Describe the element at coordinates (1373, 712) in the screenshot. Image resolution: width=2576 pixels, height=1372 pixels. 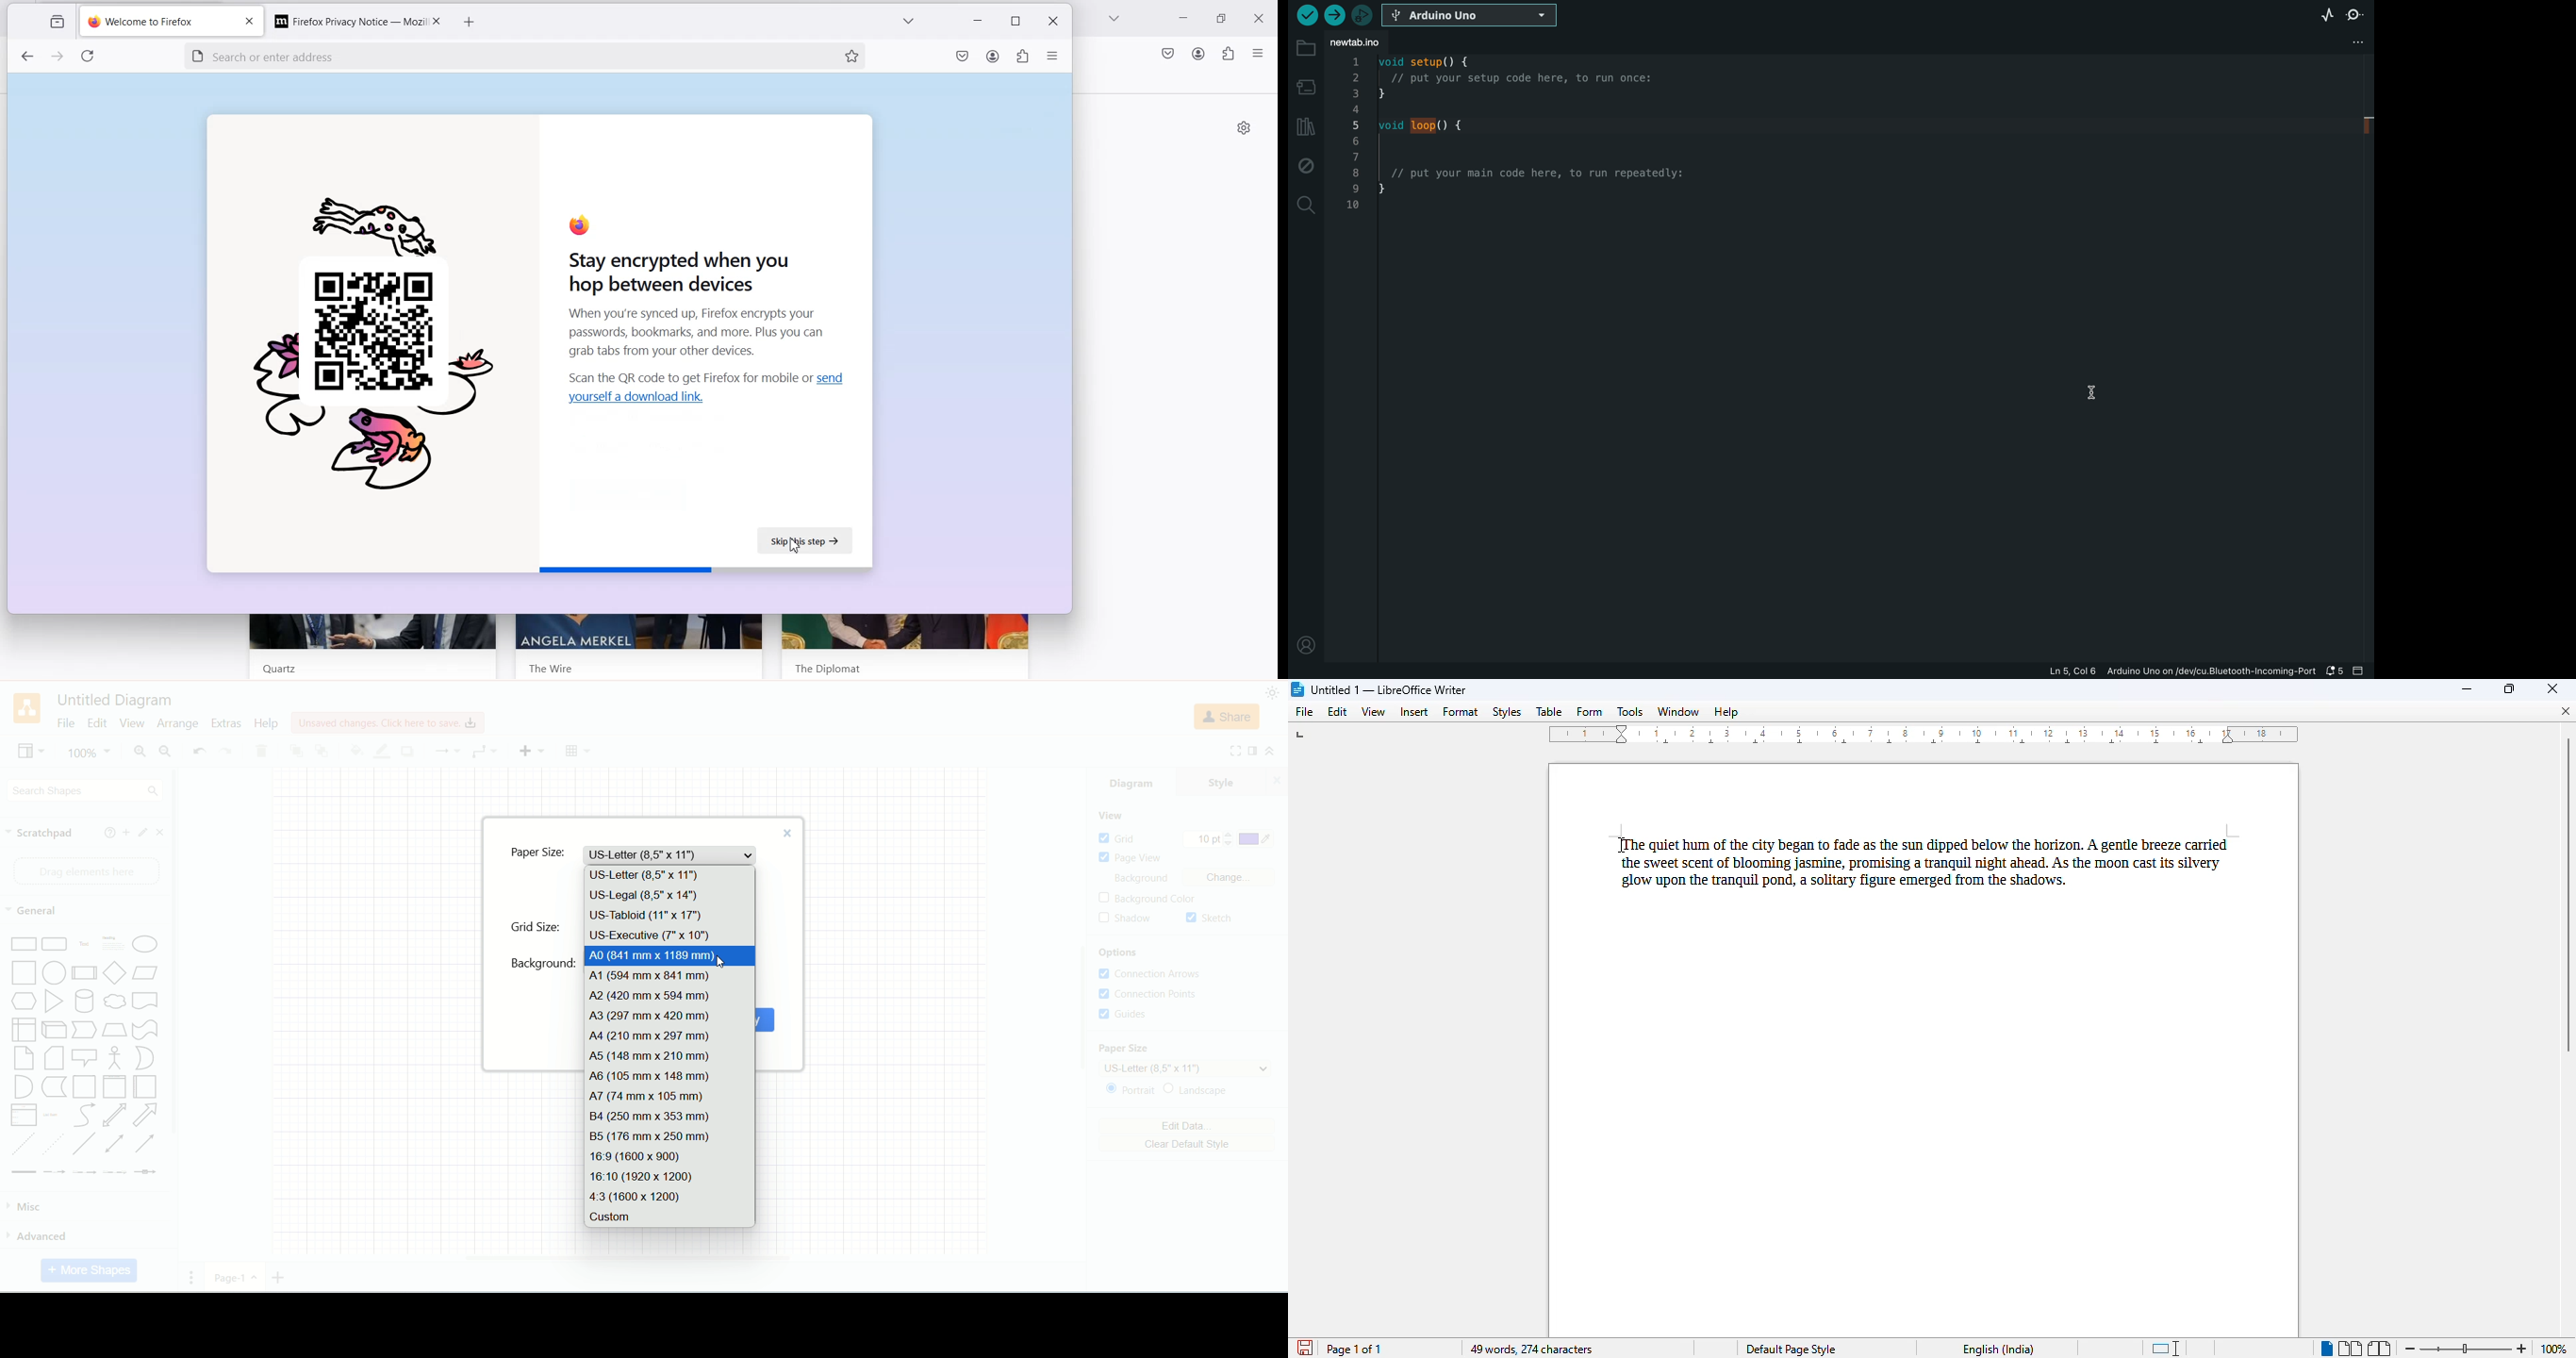
I see `view` at that location.